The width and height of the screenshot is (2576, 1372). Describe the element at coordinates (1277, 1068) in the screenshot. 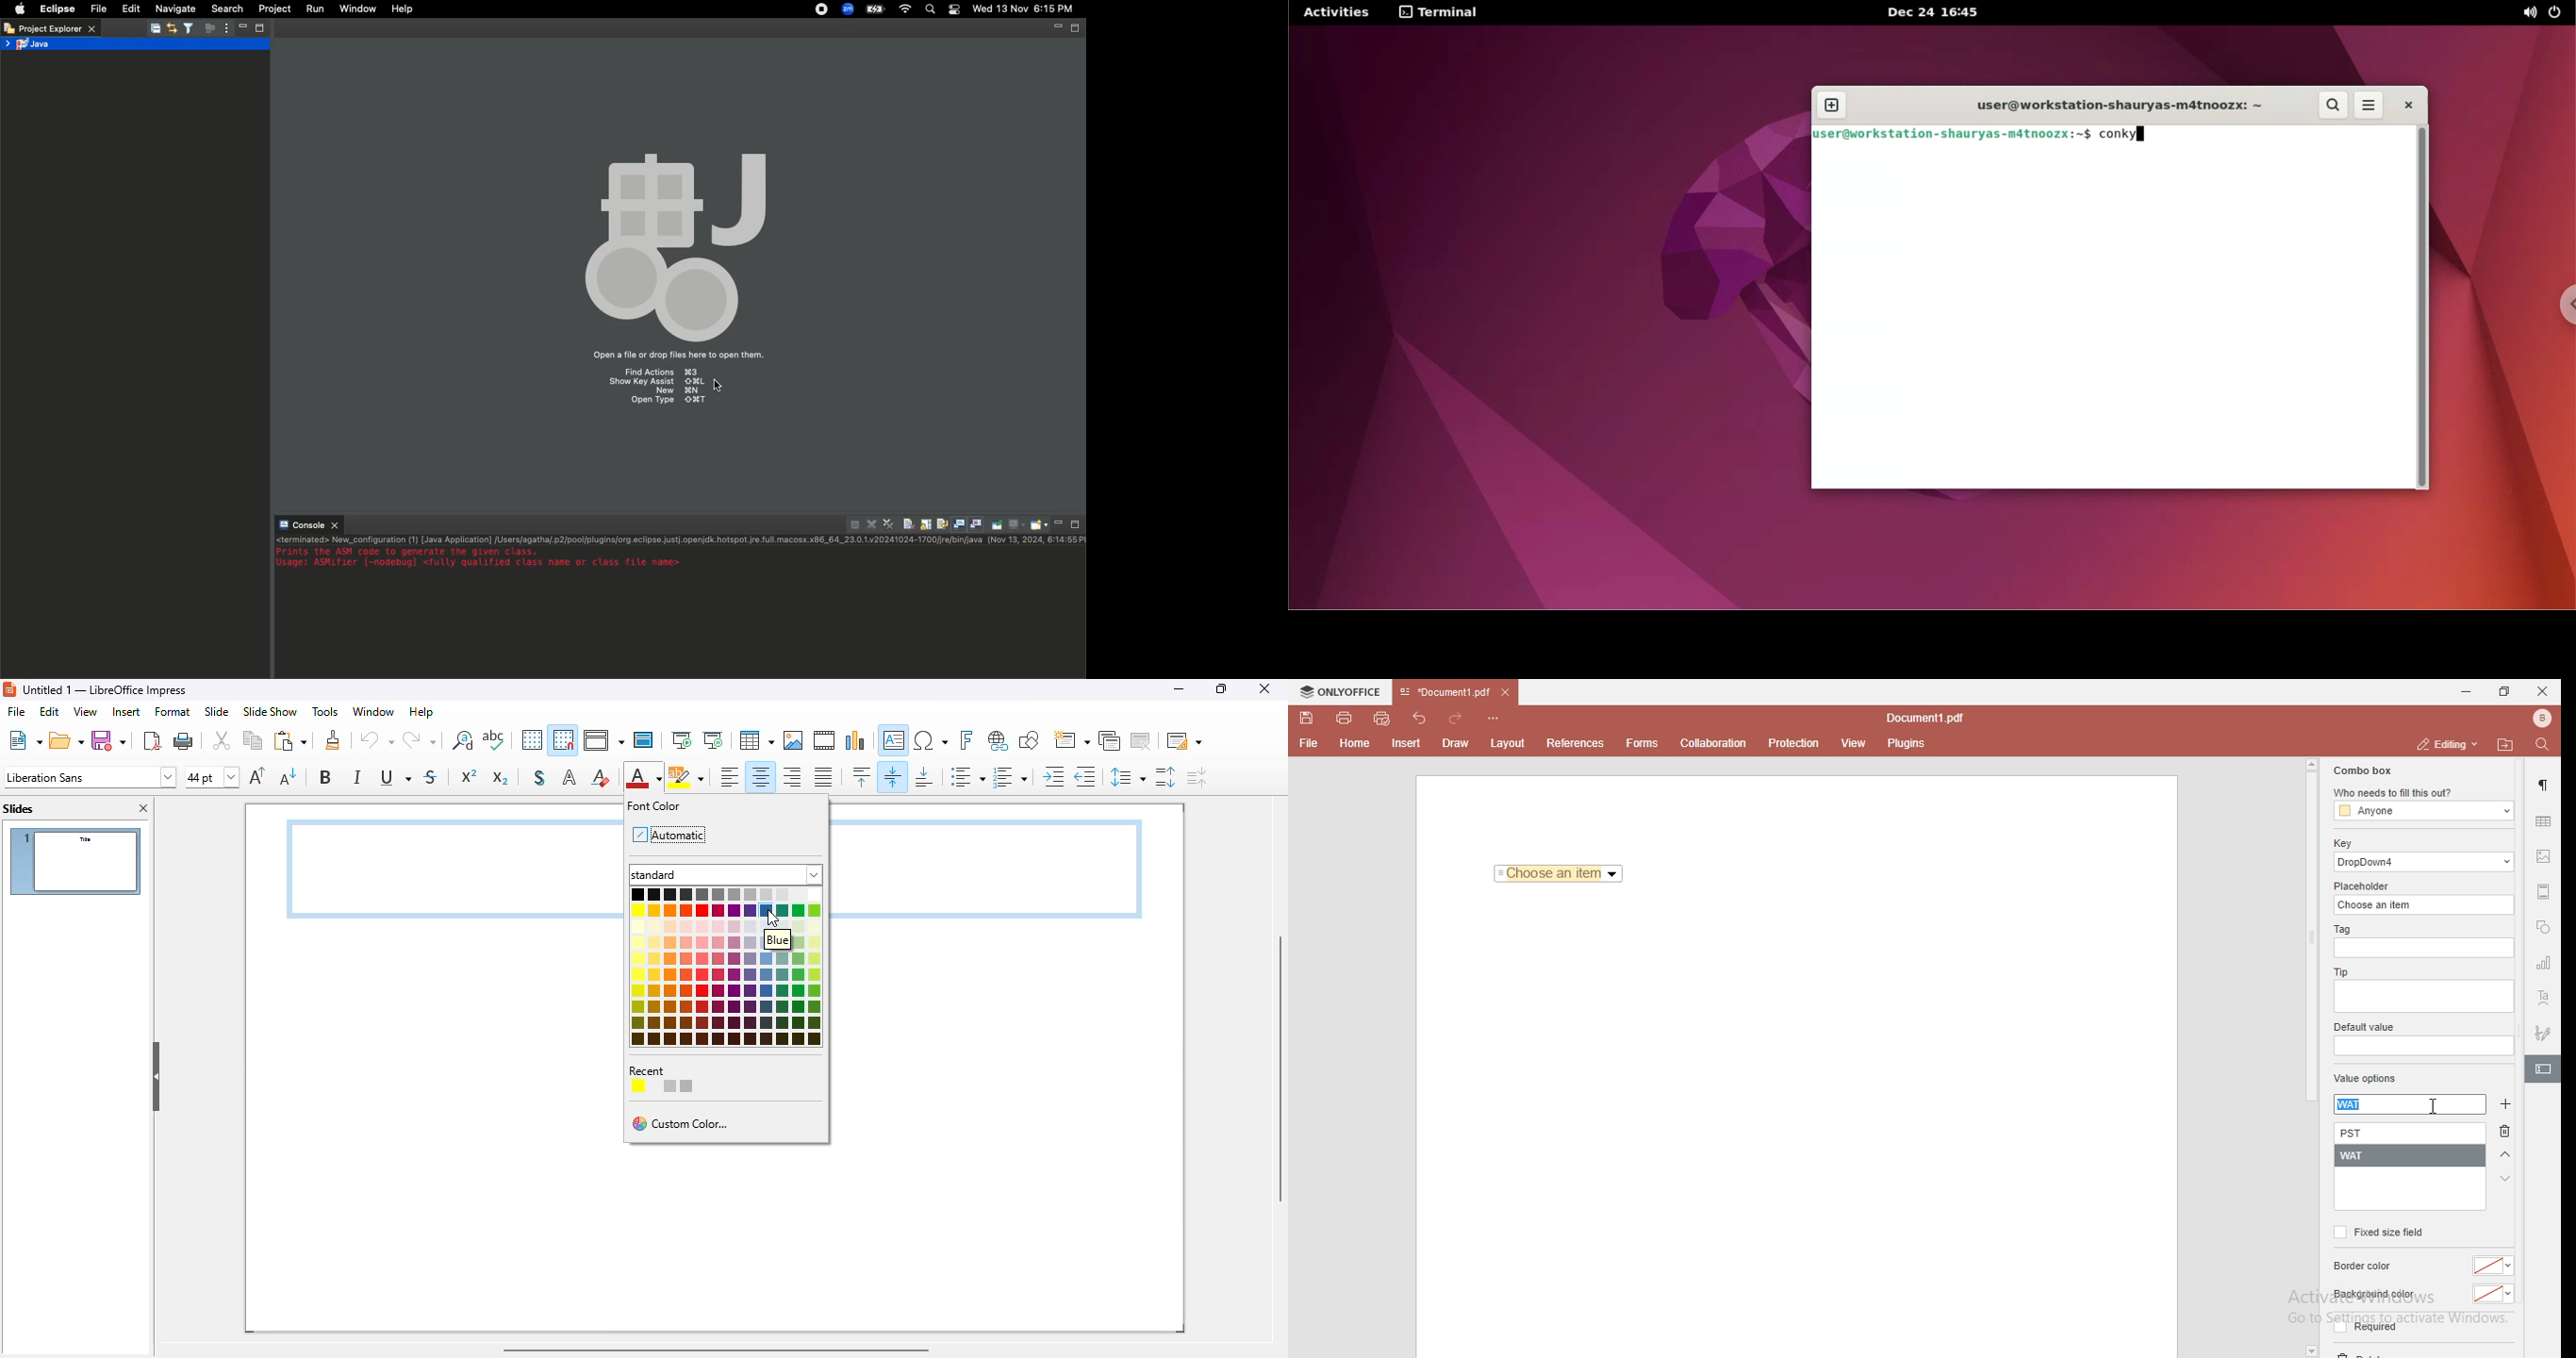

I see `vertical scroll bar` at that location.